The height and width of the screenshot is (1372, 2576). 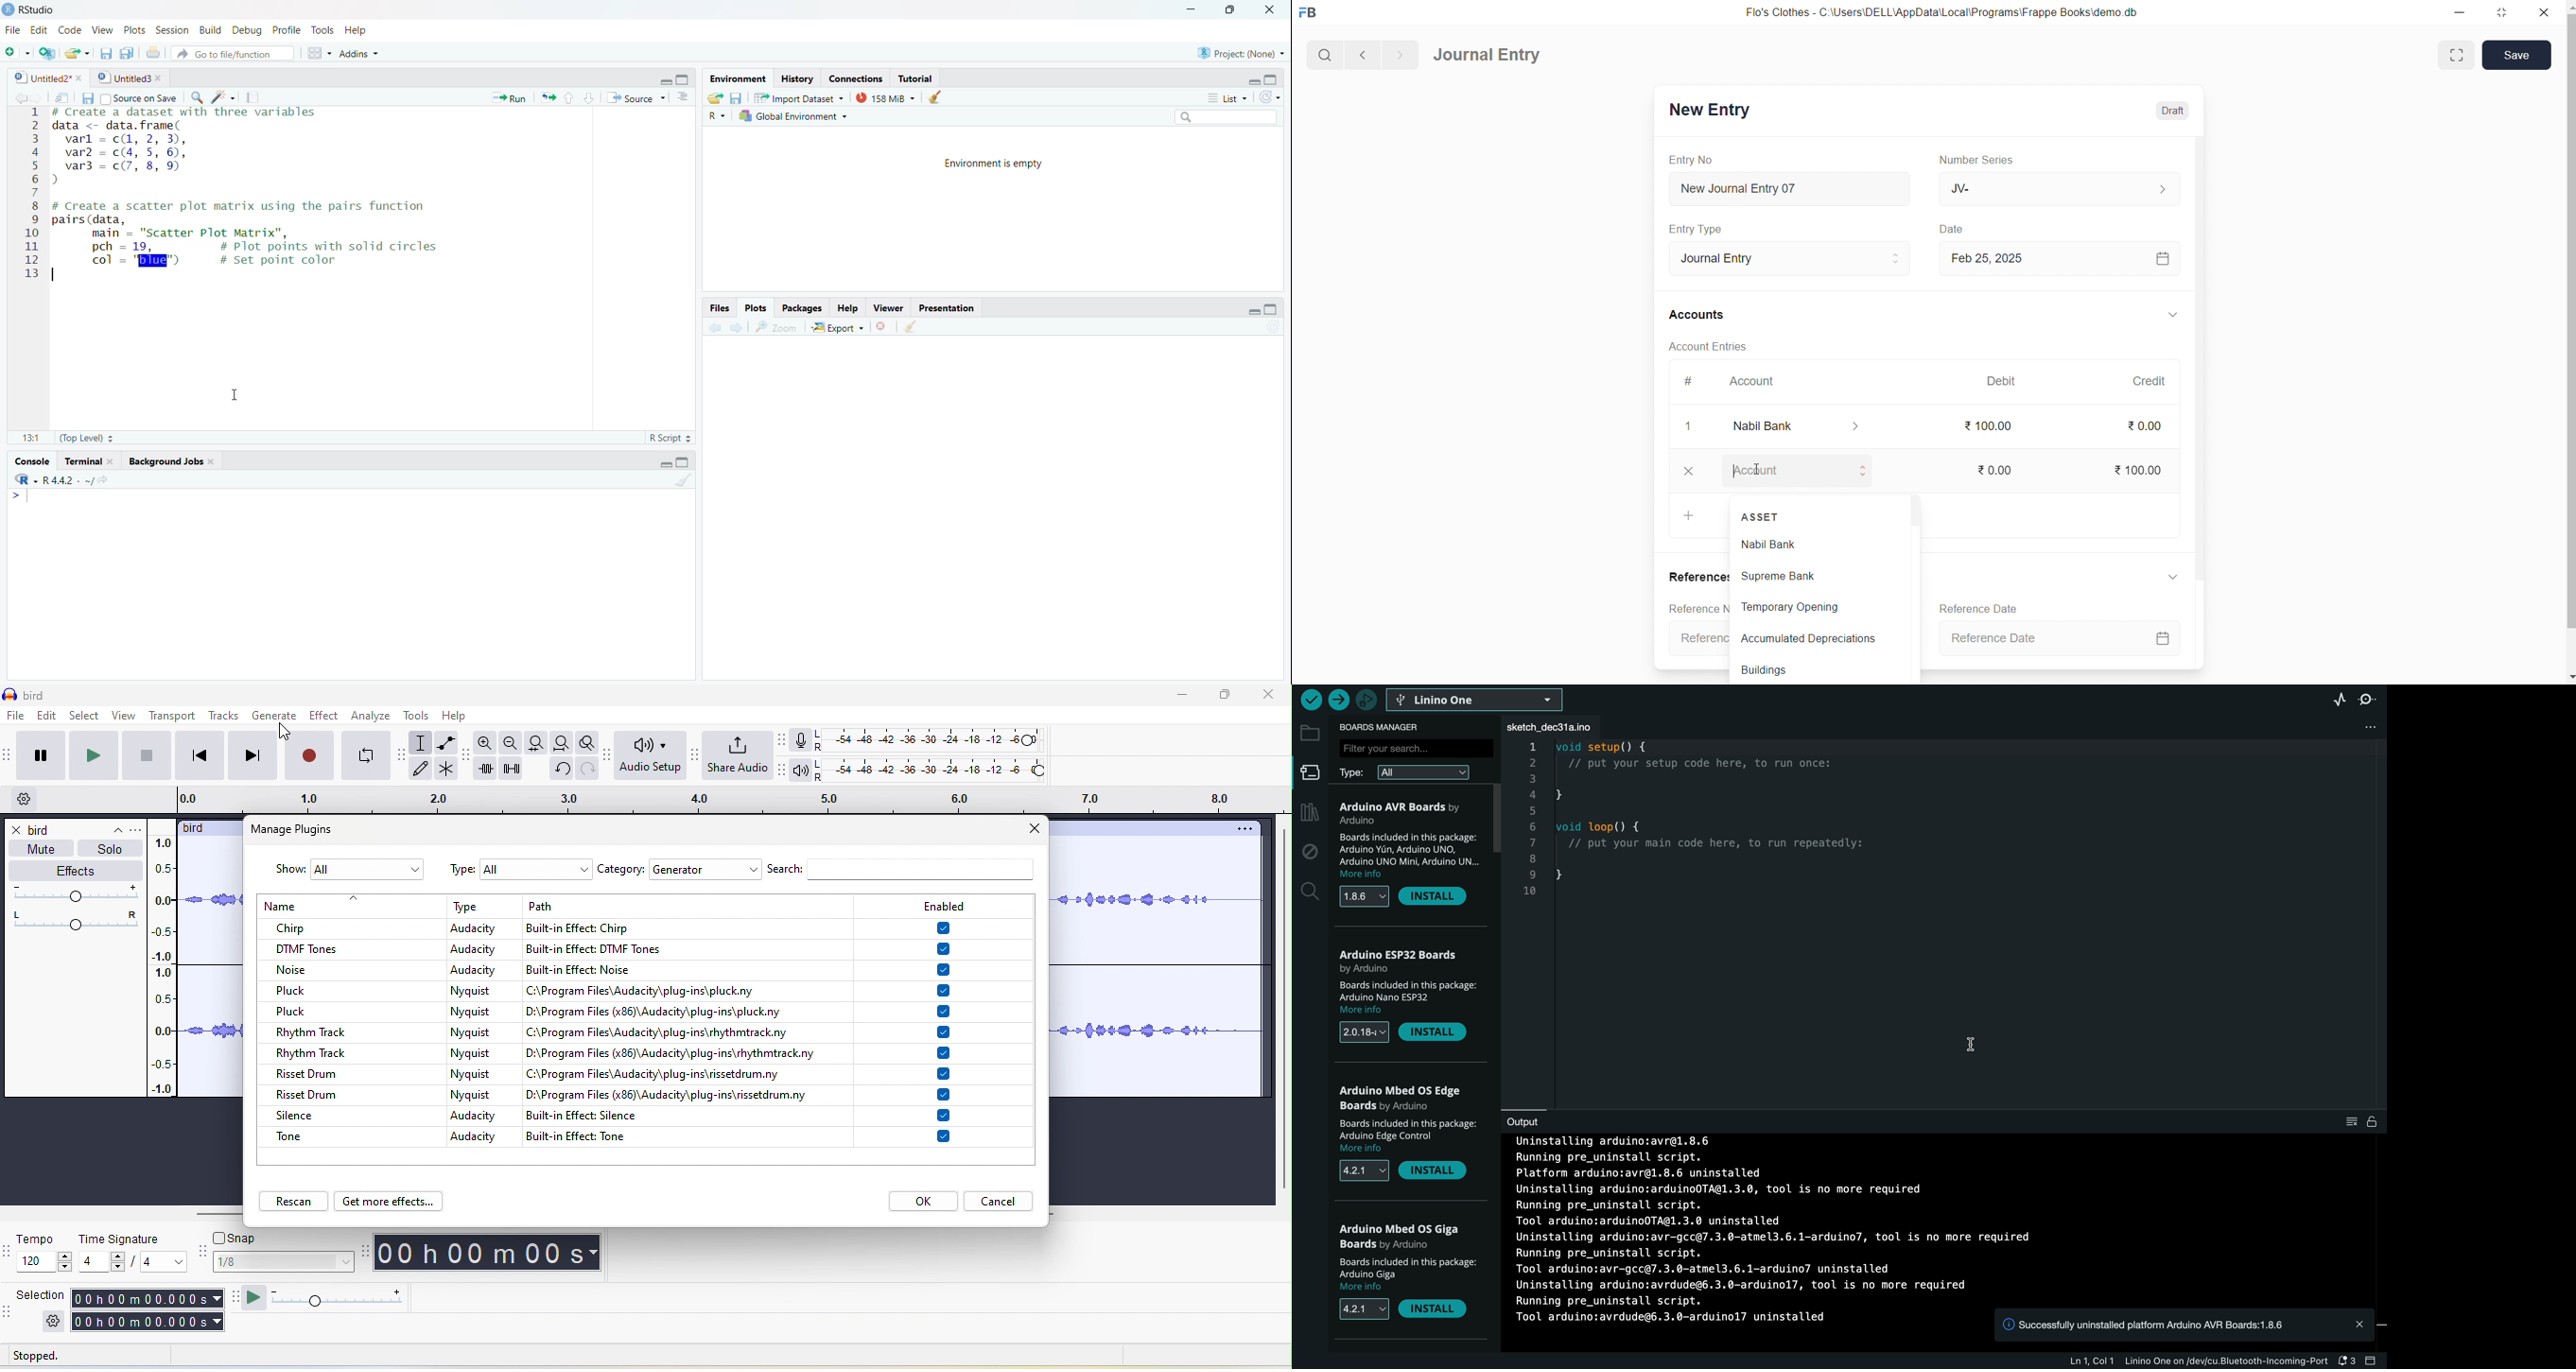 I want to click on Account, so click(x=1801, y=470).